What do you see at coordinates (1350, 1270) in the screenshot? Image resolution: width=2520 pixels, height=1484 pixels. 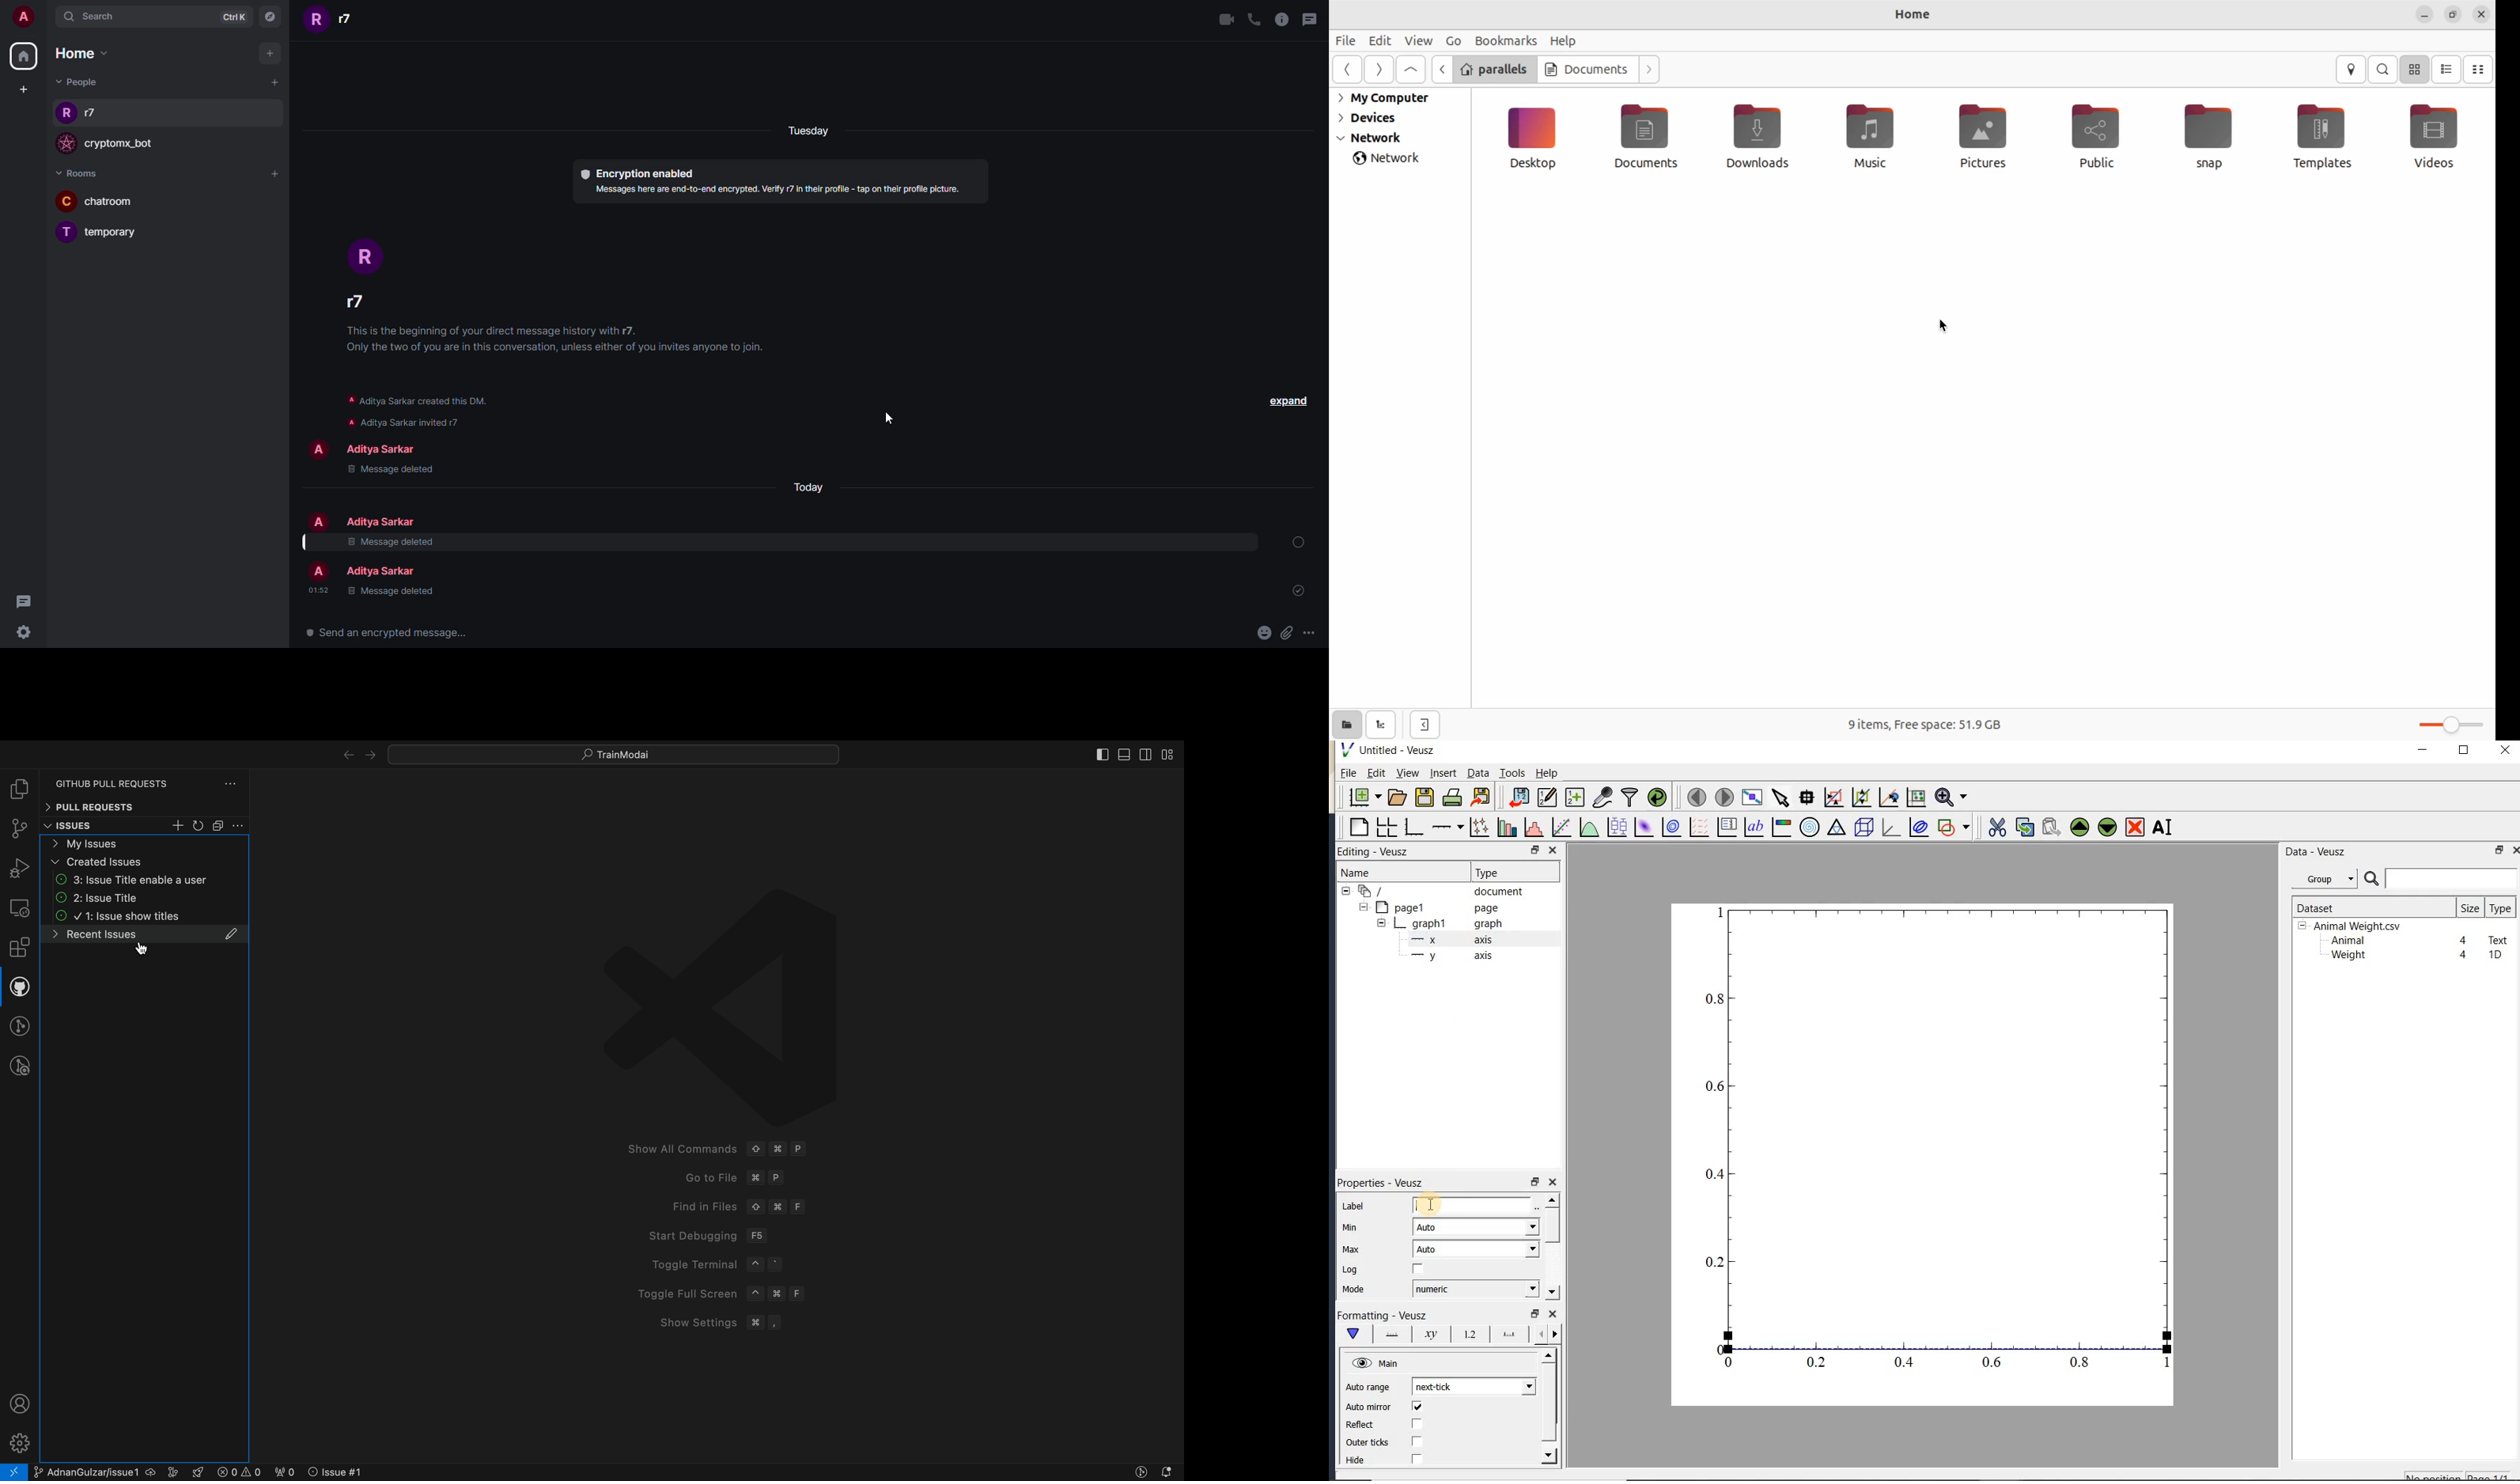 I see `Log` at bounding box center [1350, 1270].